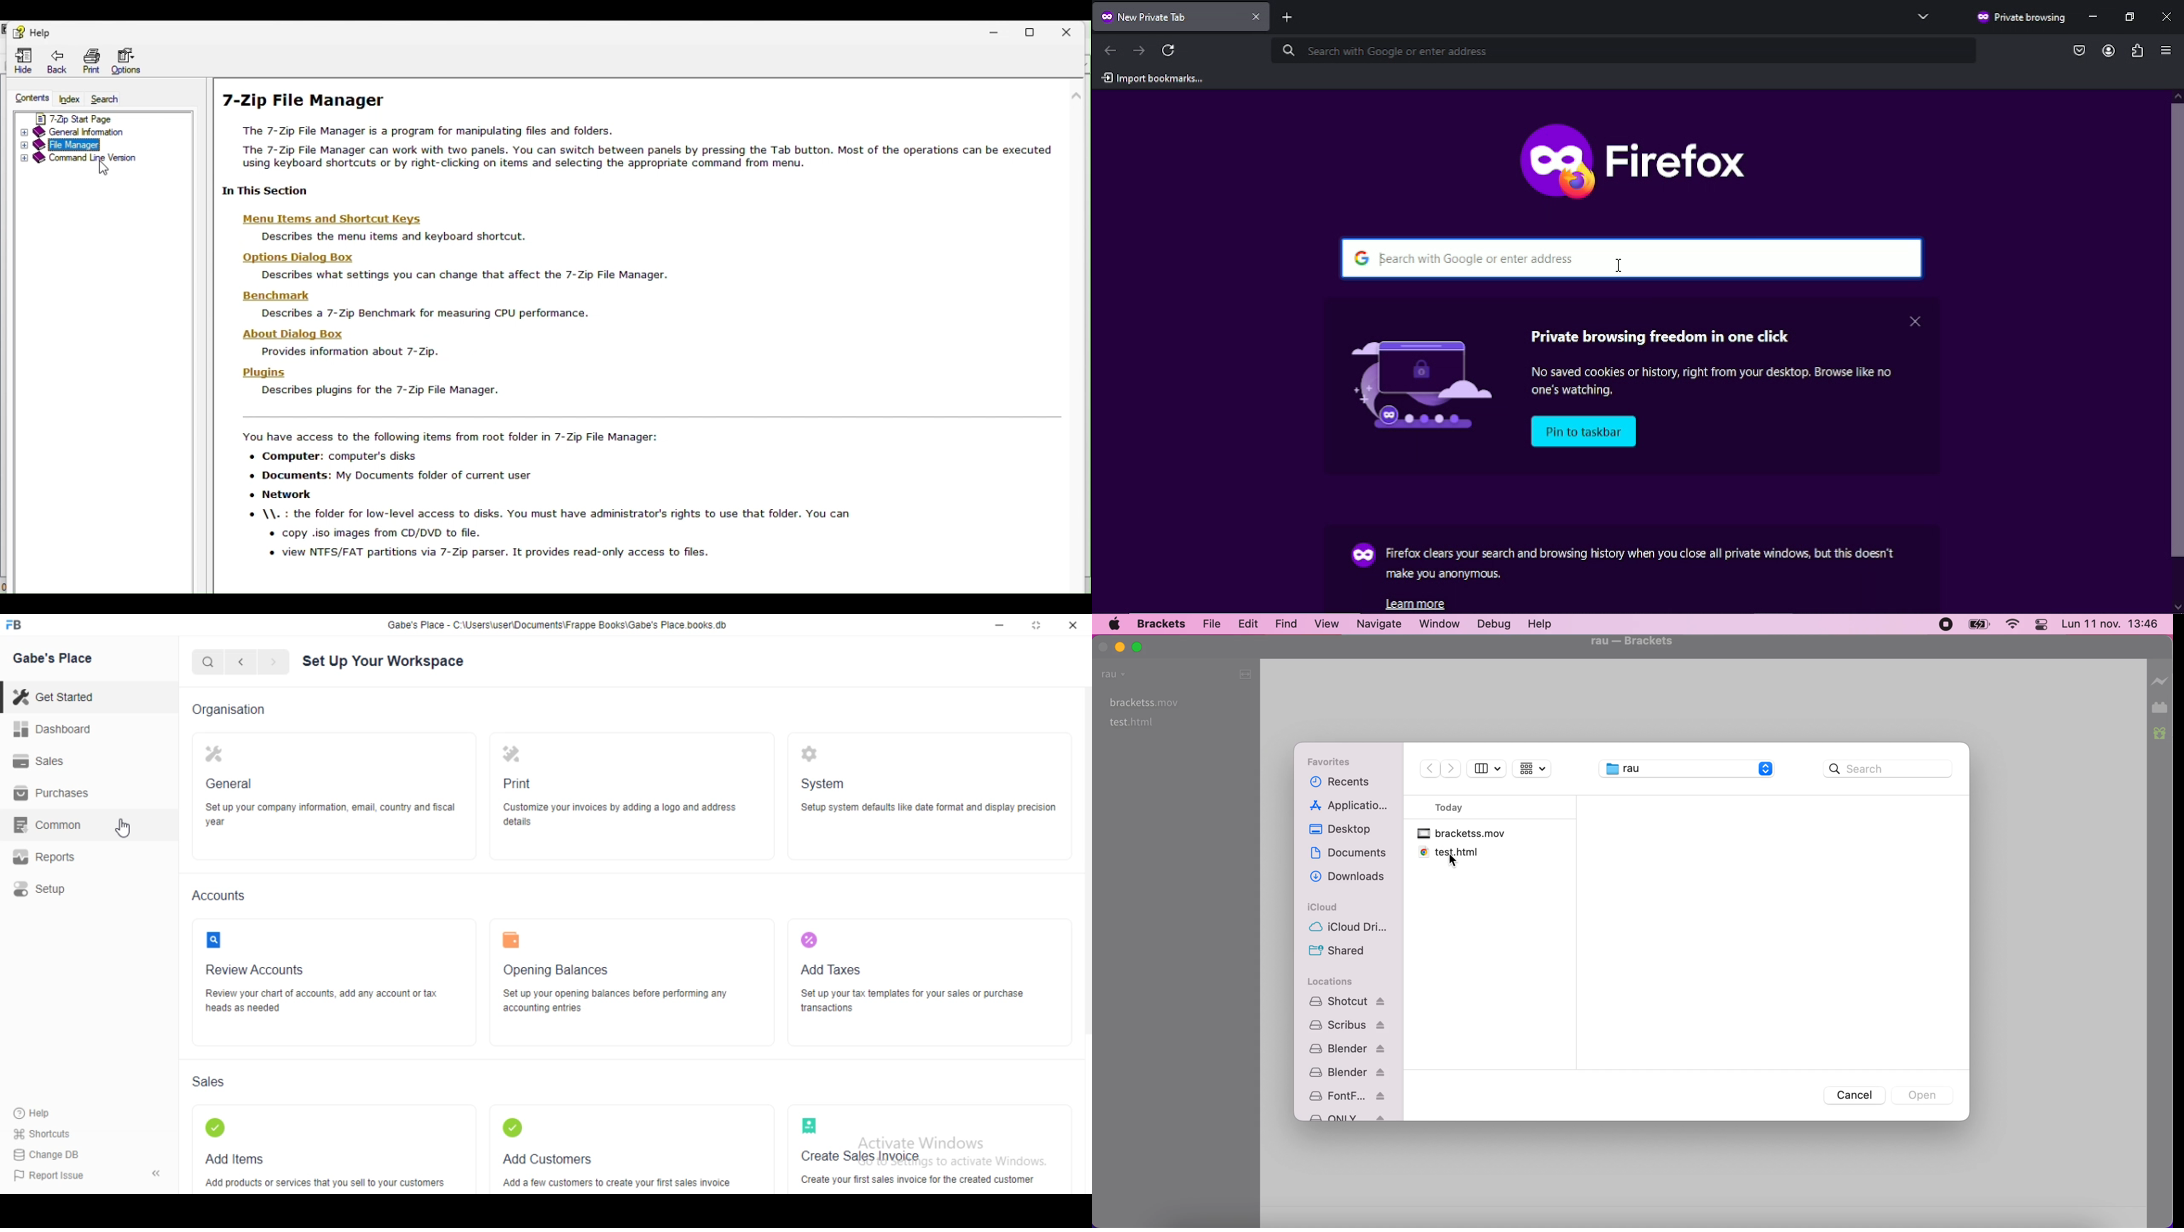 The height and width of the screenshot is (1232, 2184). Describe the element at coordinates (1542, 769) in the screenshot. I see `change the item grouping` at that location.